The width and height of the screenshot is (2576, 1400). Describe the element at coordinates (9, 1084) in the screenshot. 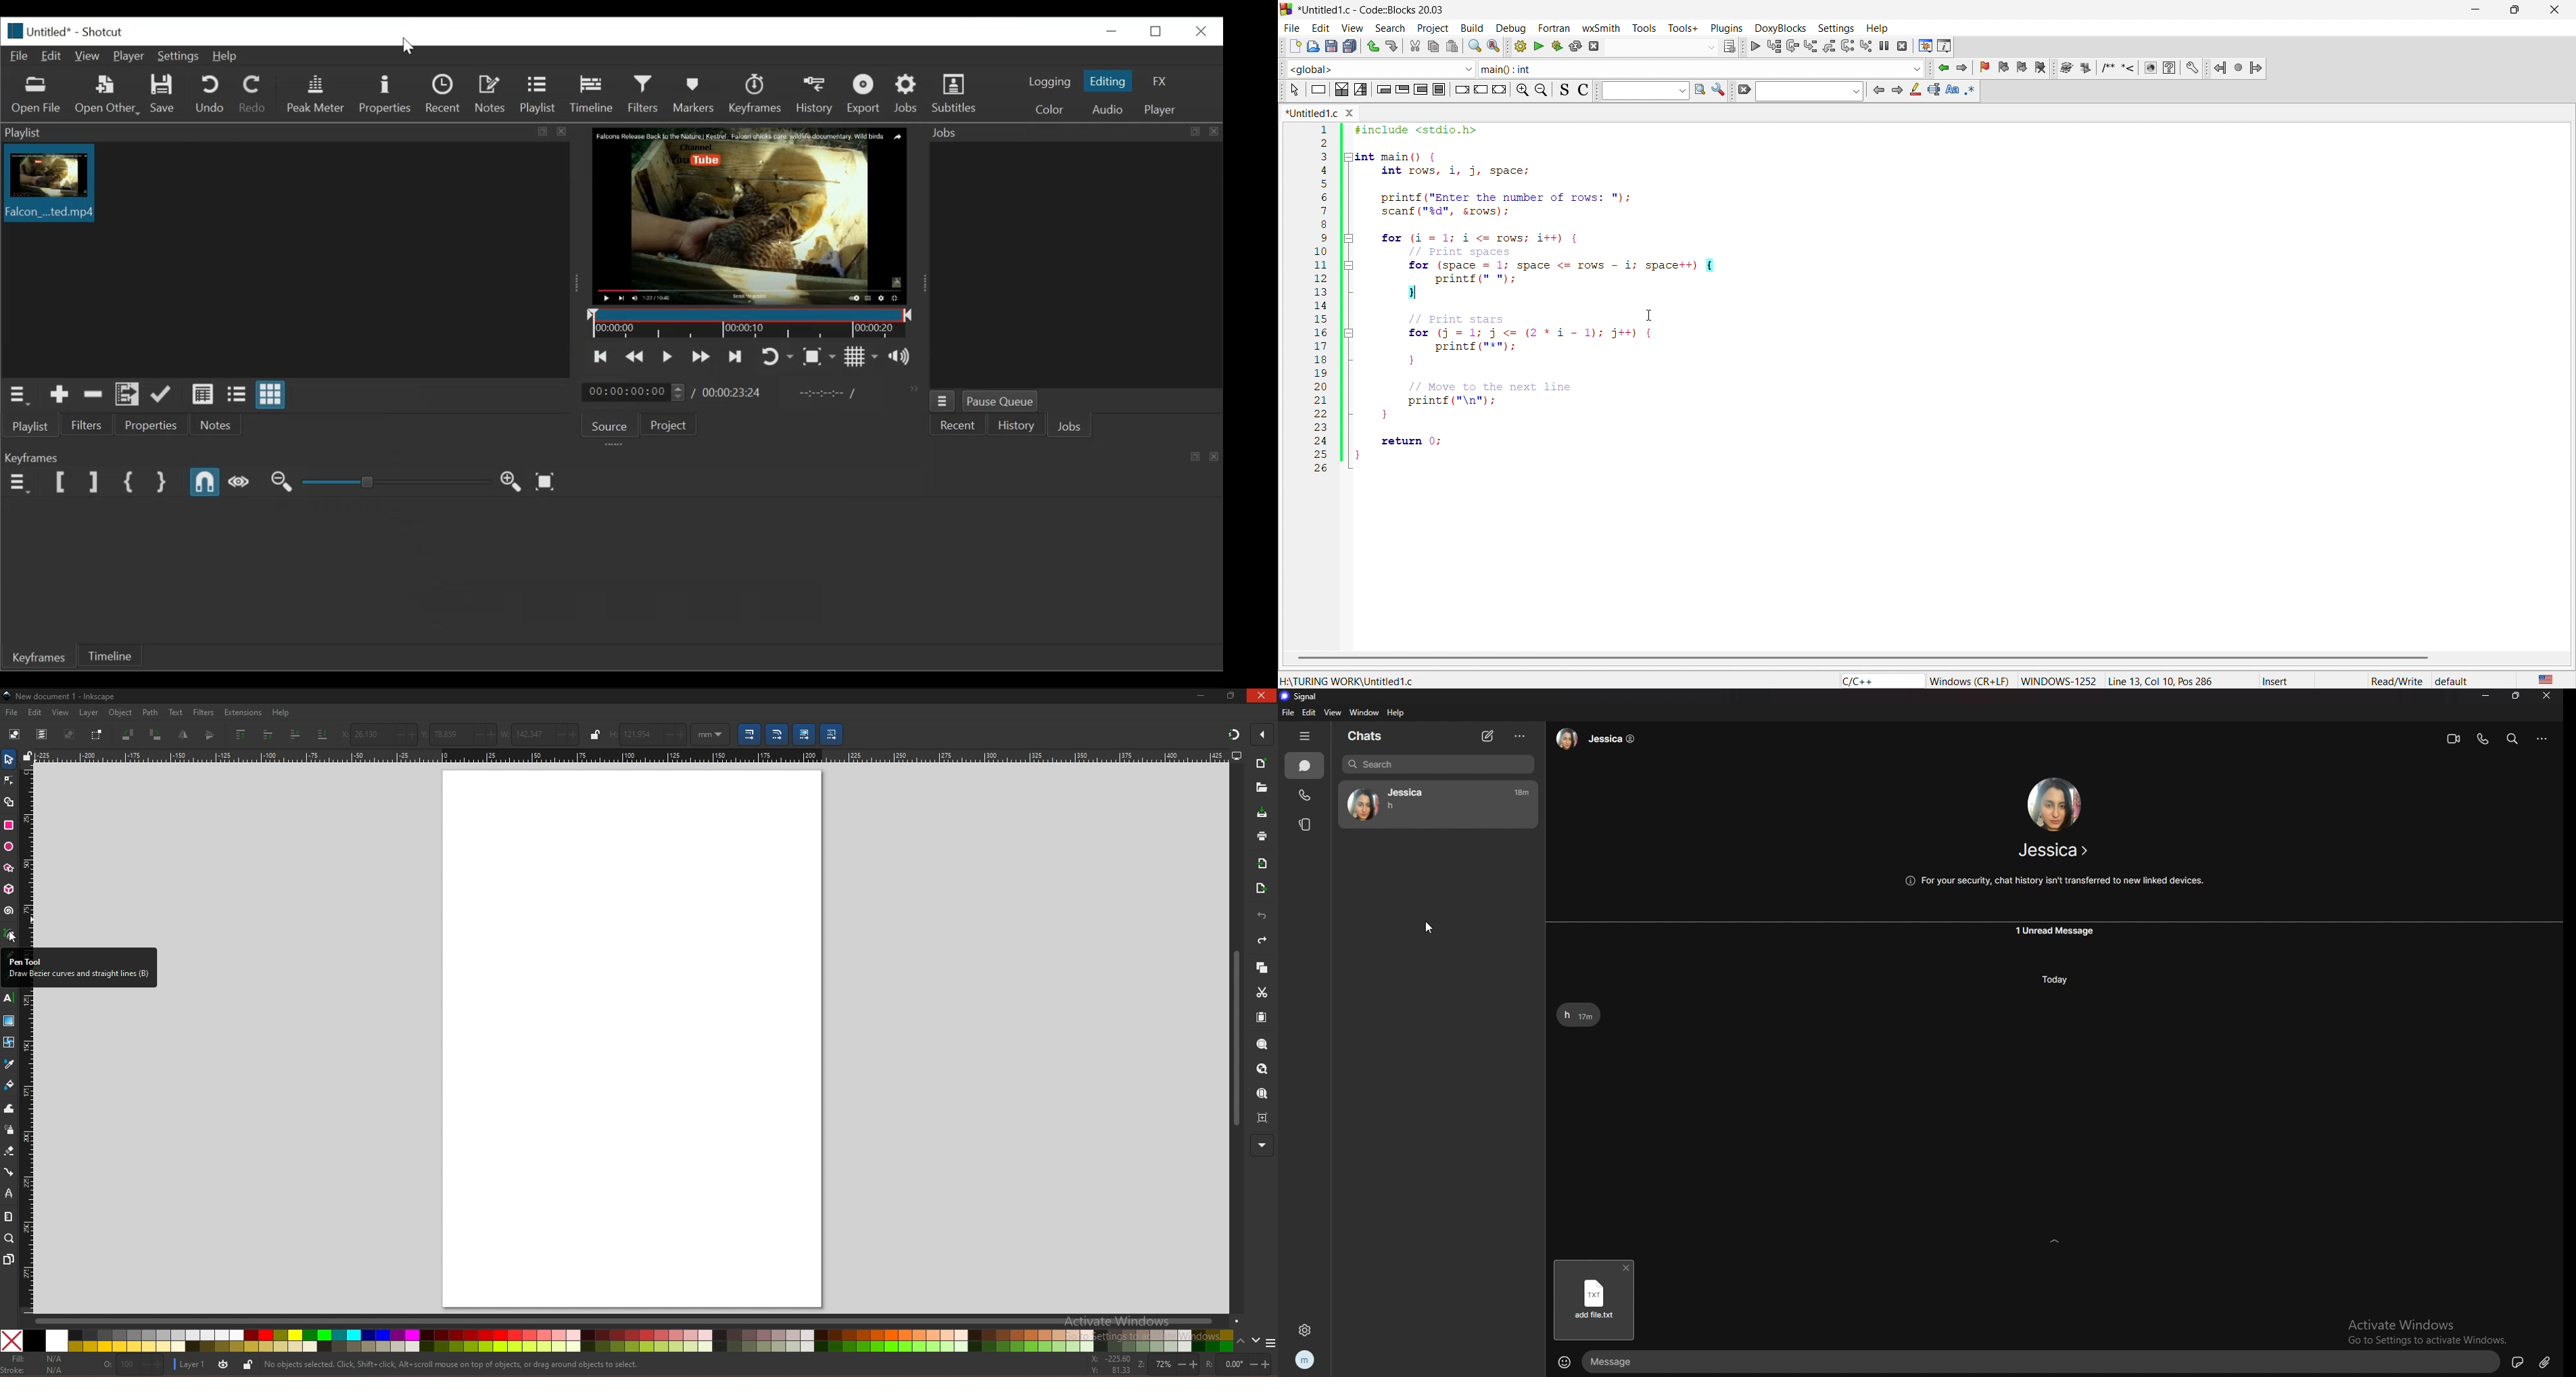

I see `paint bucket` at that location.